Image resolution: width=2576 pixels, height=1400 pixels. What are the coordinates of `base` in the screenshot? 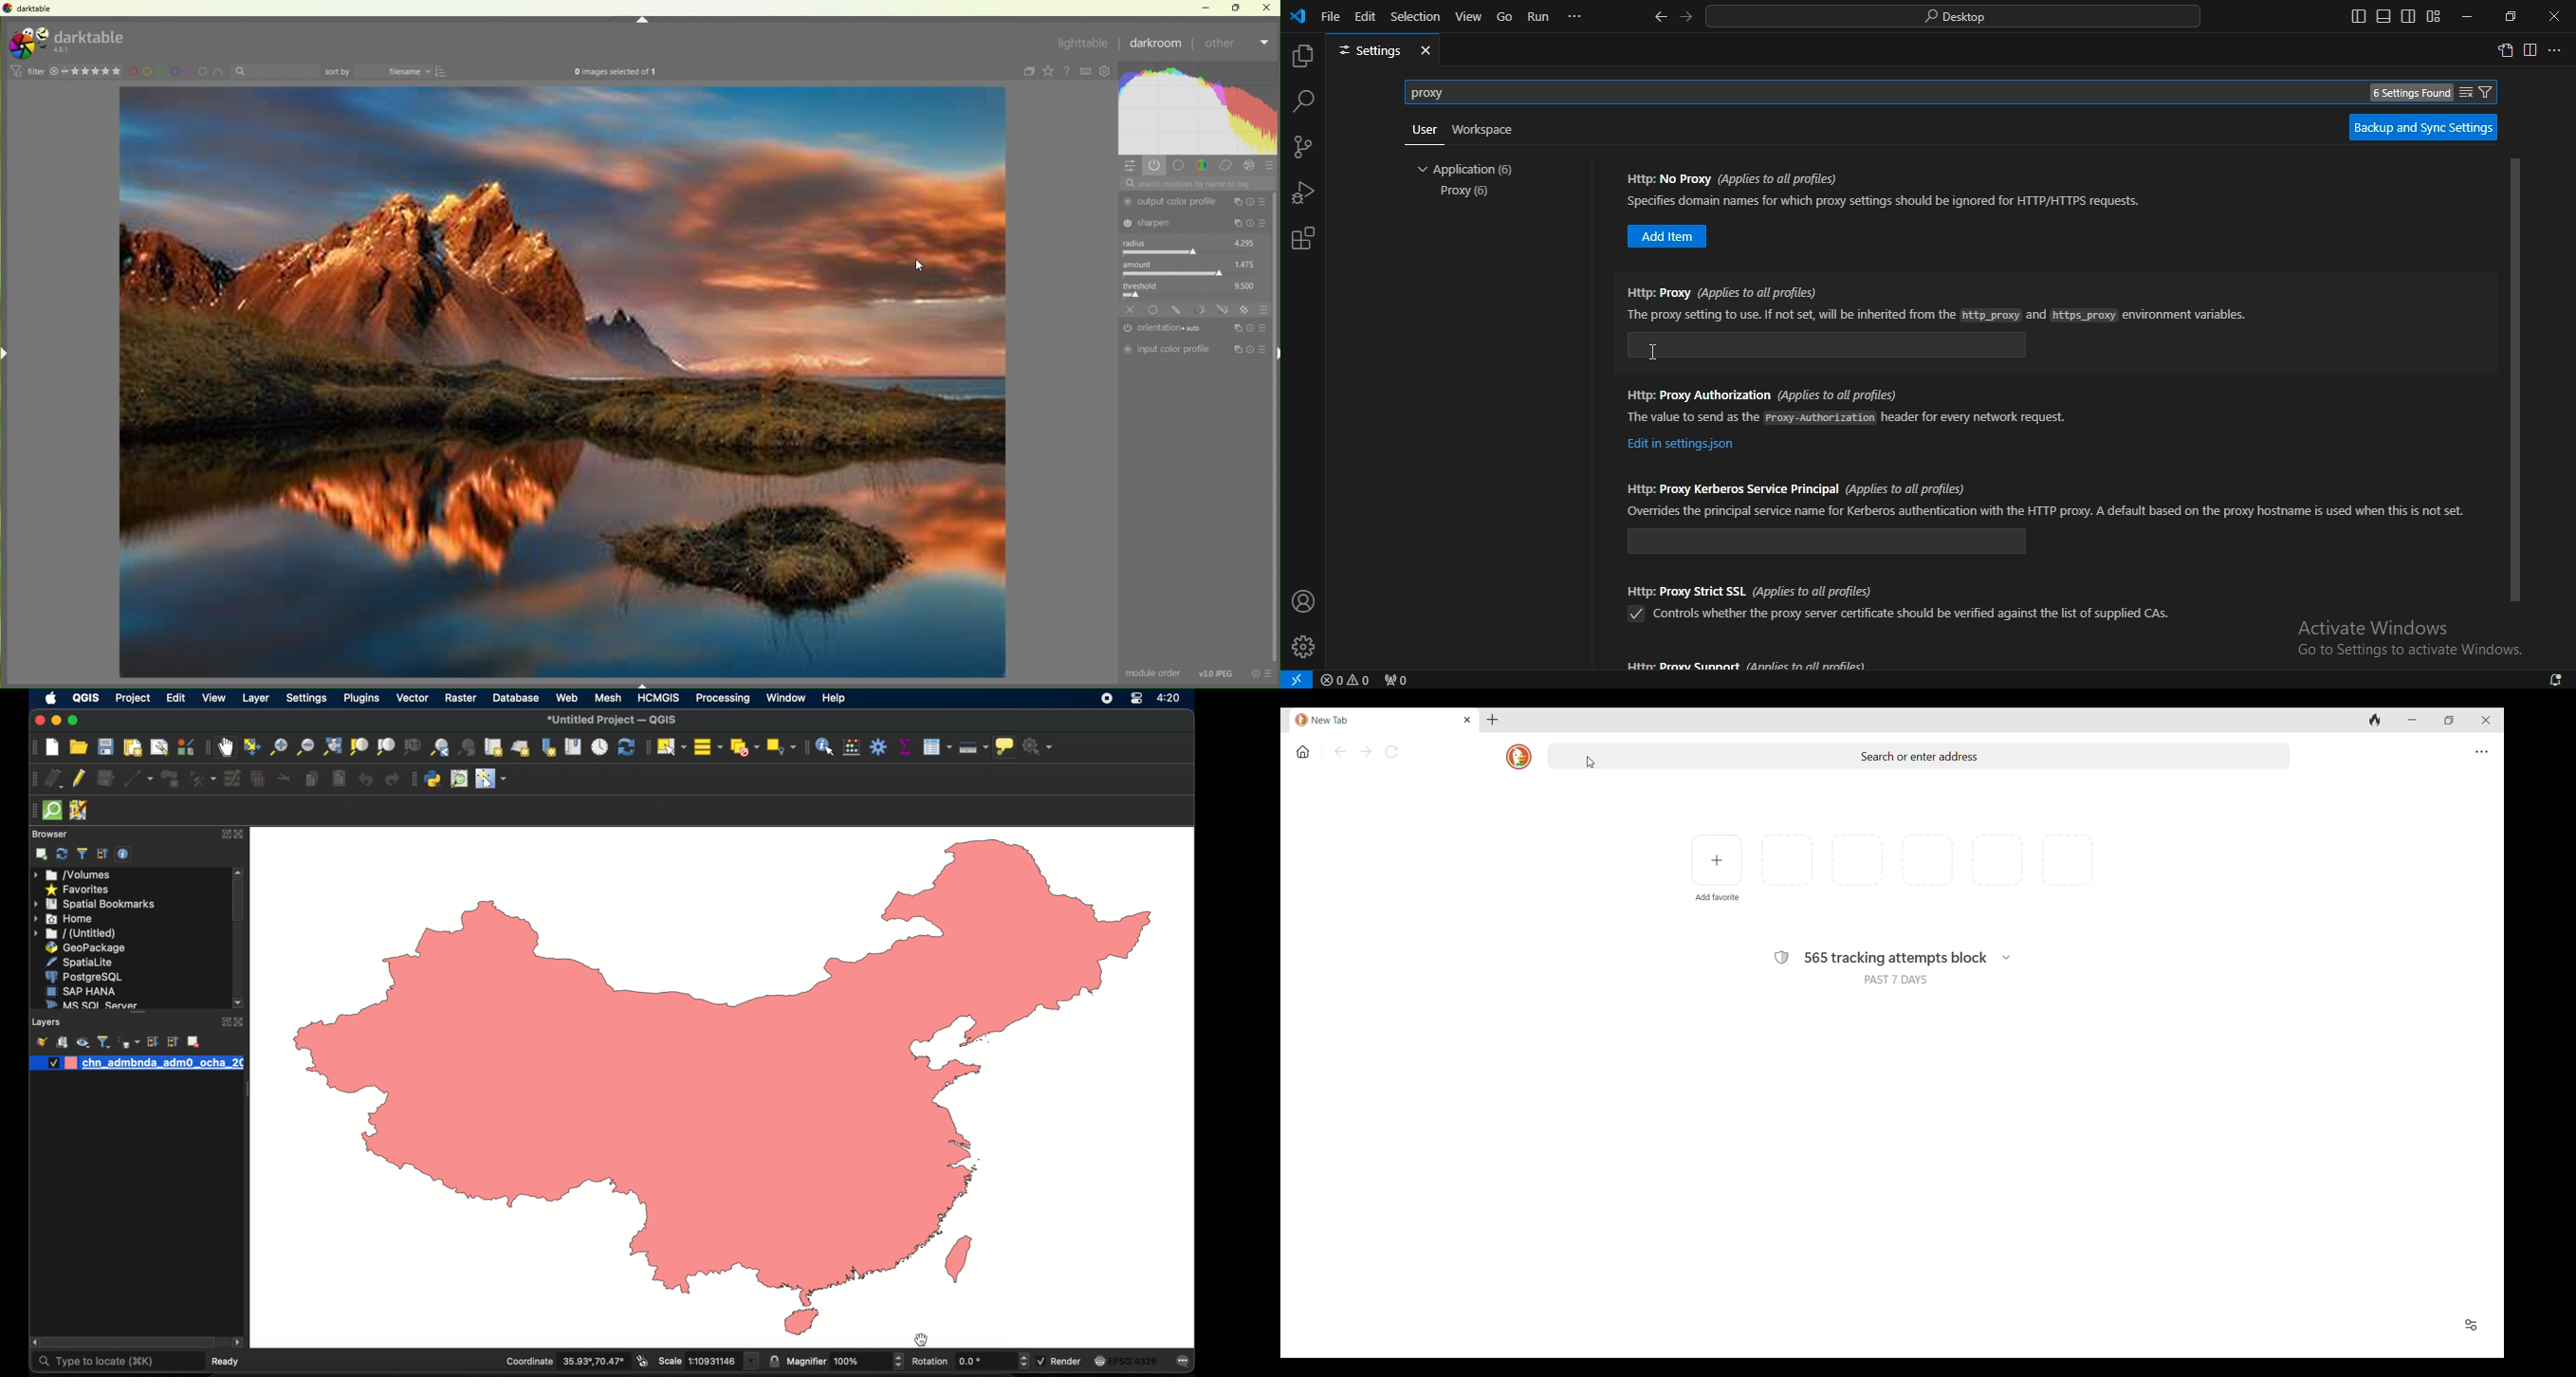 It's located at (1155, 309).